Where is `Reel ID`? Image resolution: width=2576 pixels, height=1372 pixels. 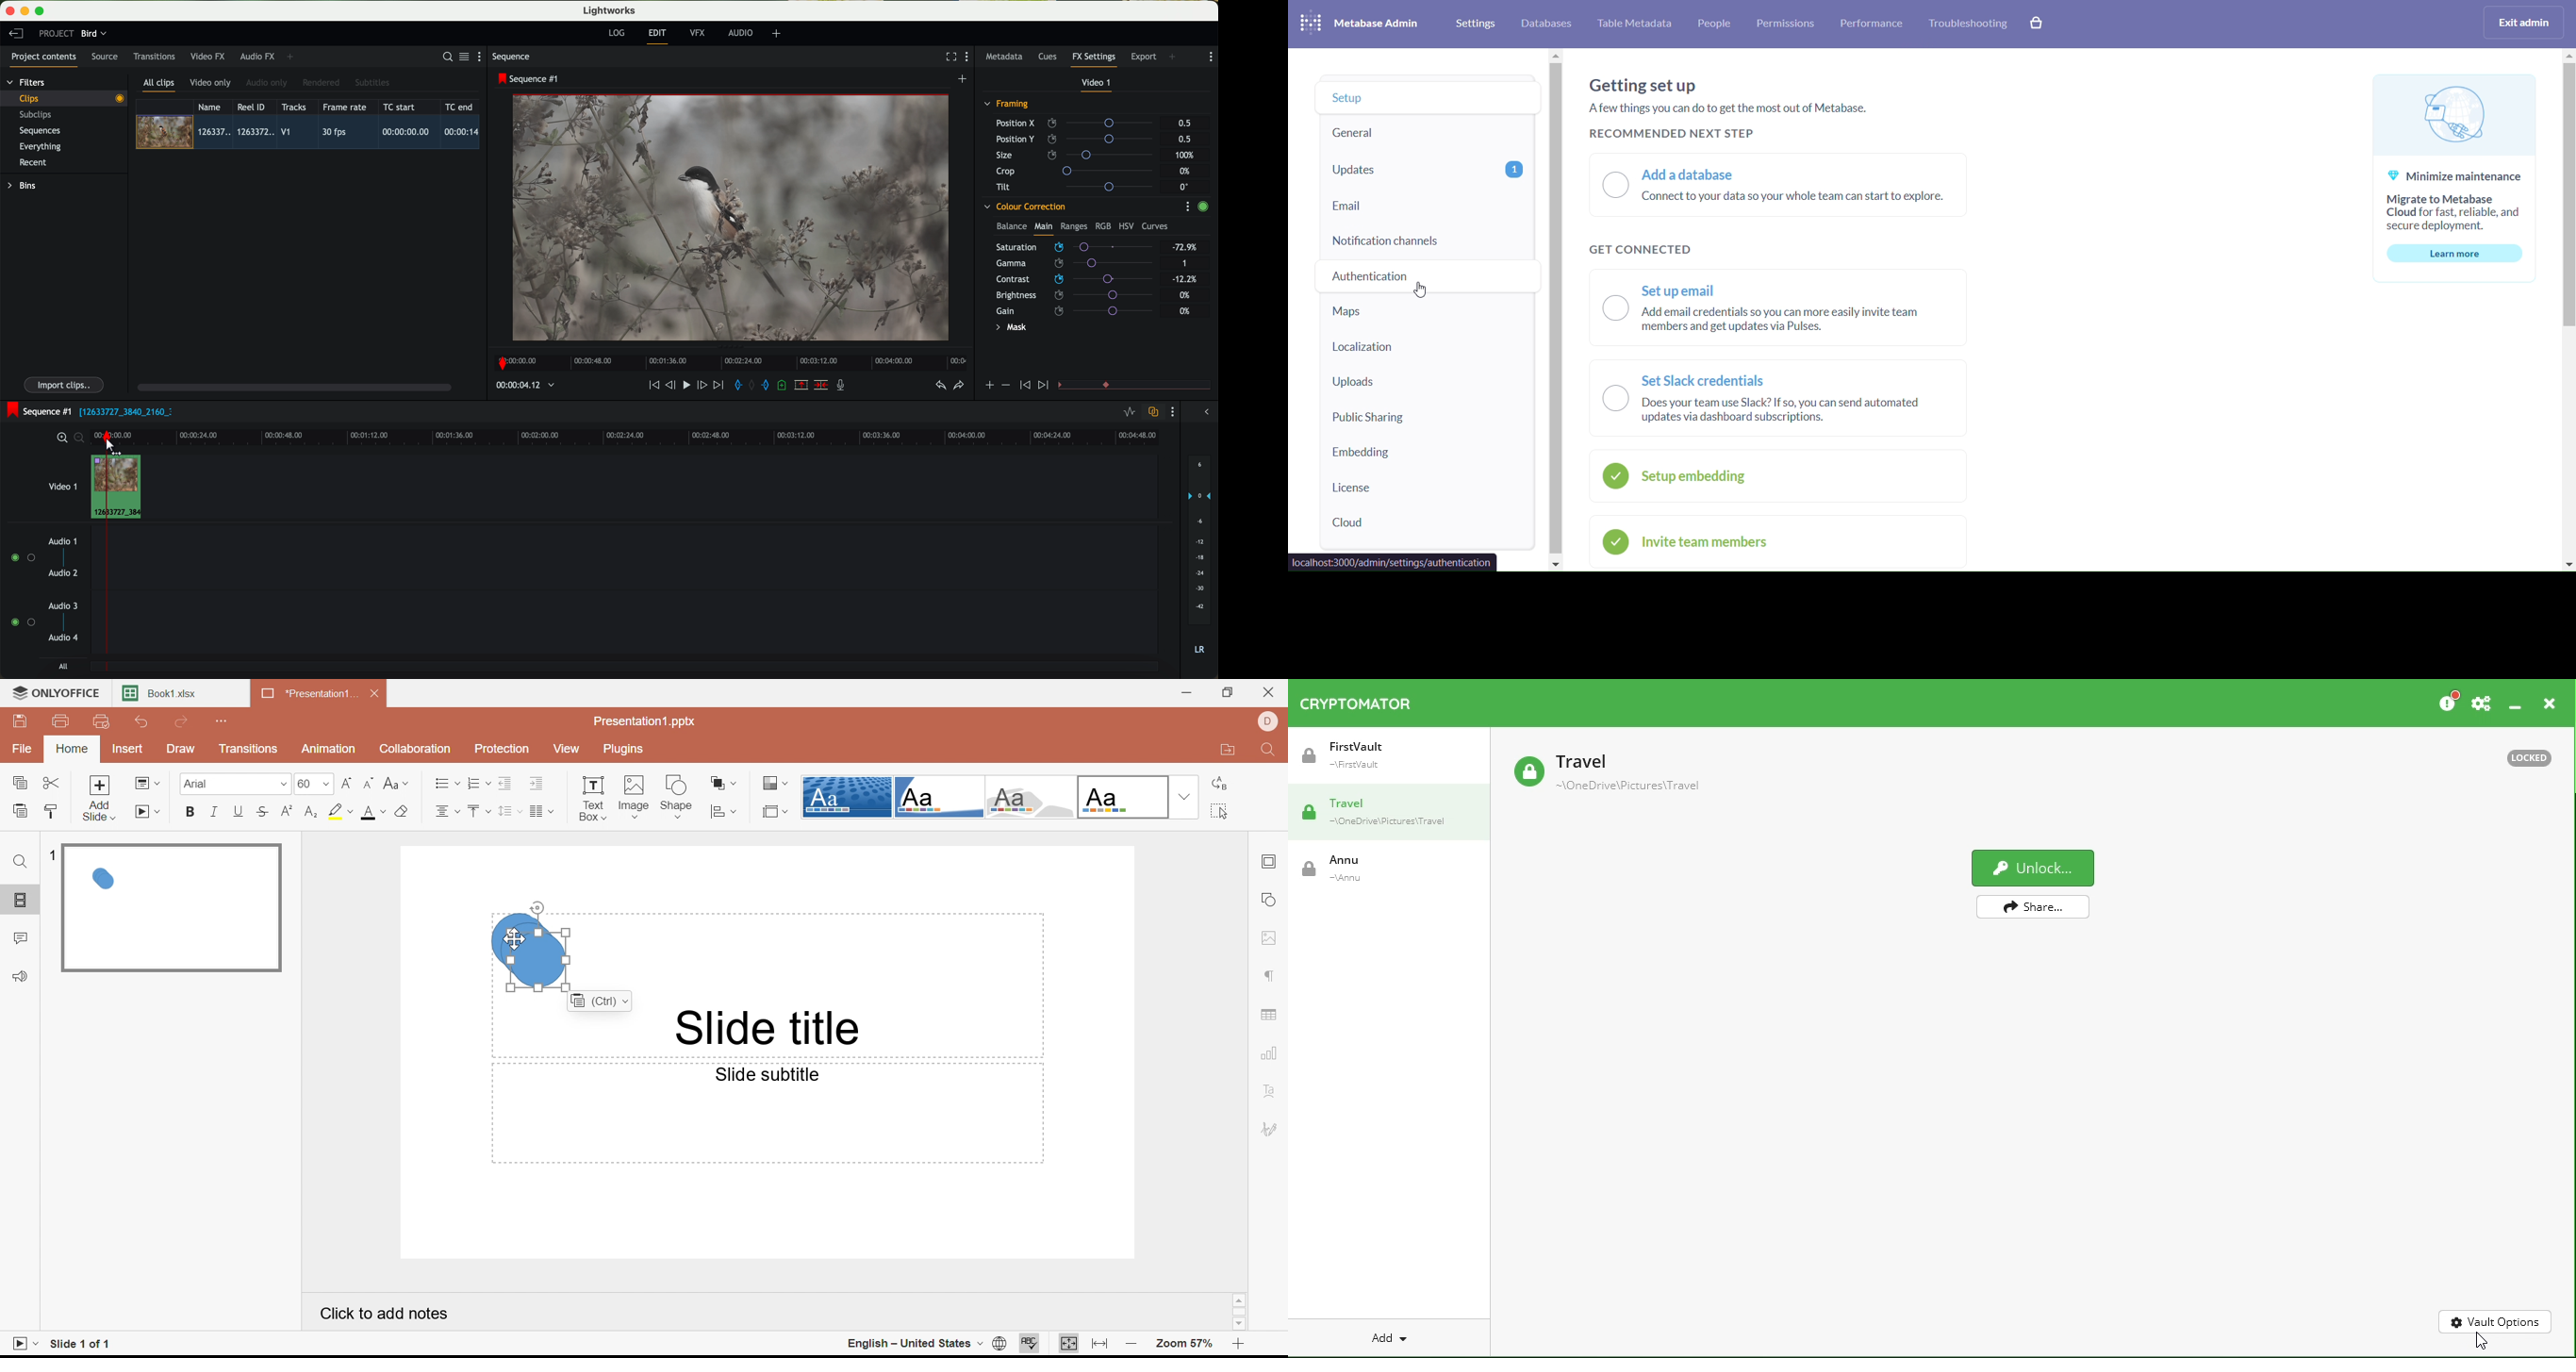 Reel ID is located at coordinates (254, 107).